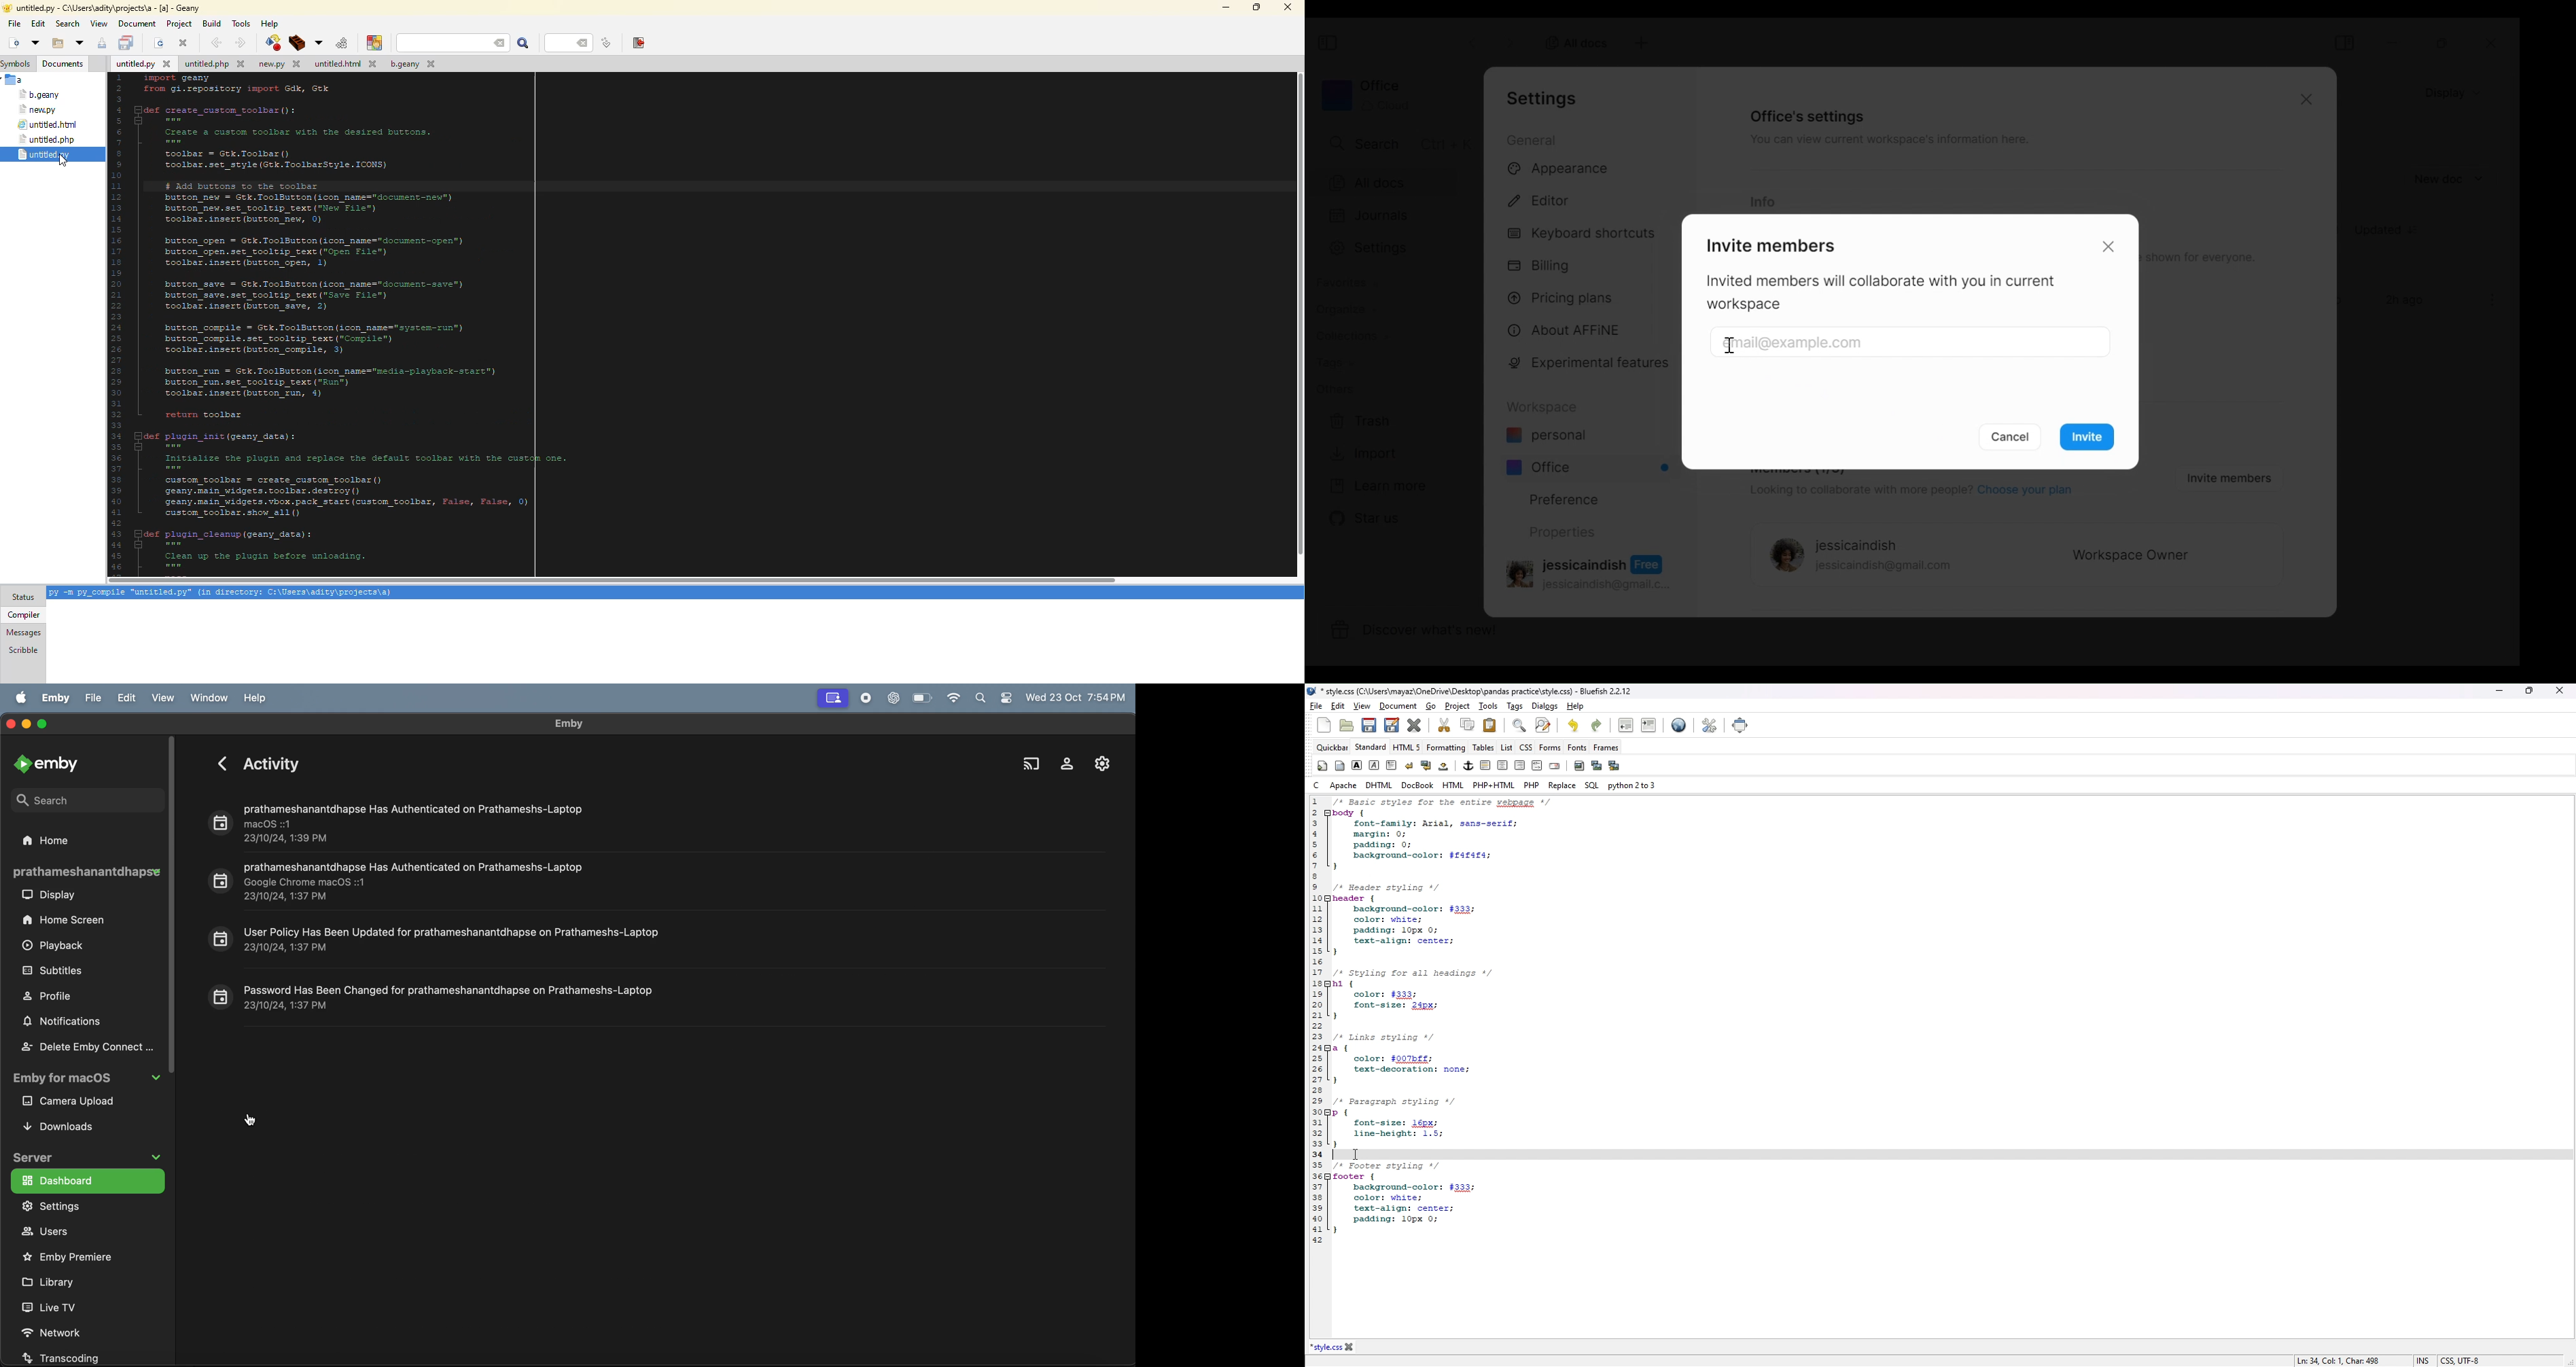 The image size is (2576, 1372). Describe the element at coordinates (1545, 199) in the screenshot. I see `Editor` at that location.